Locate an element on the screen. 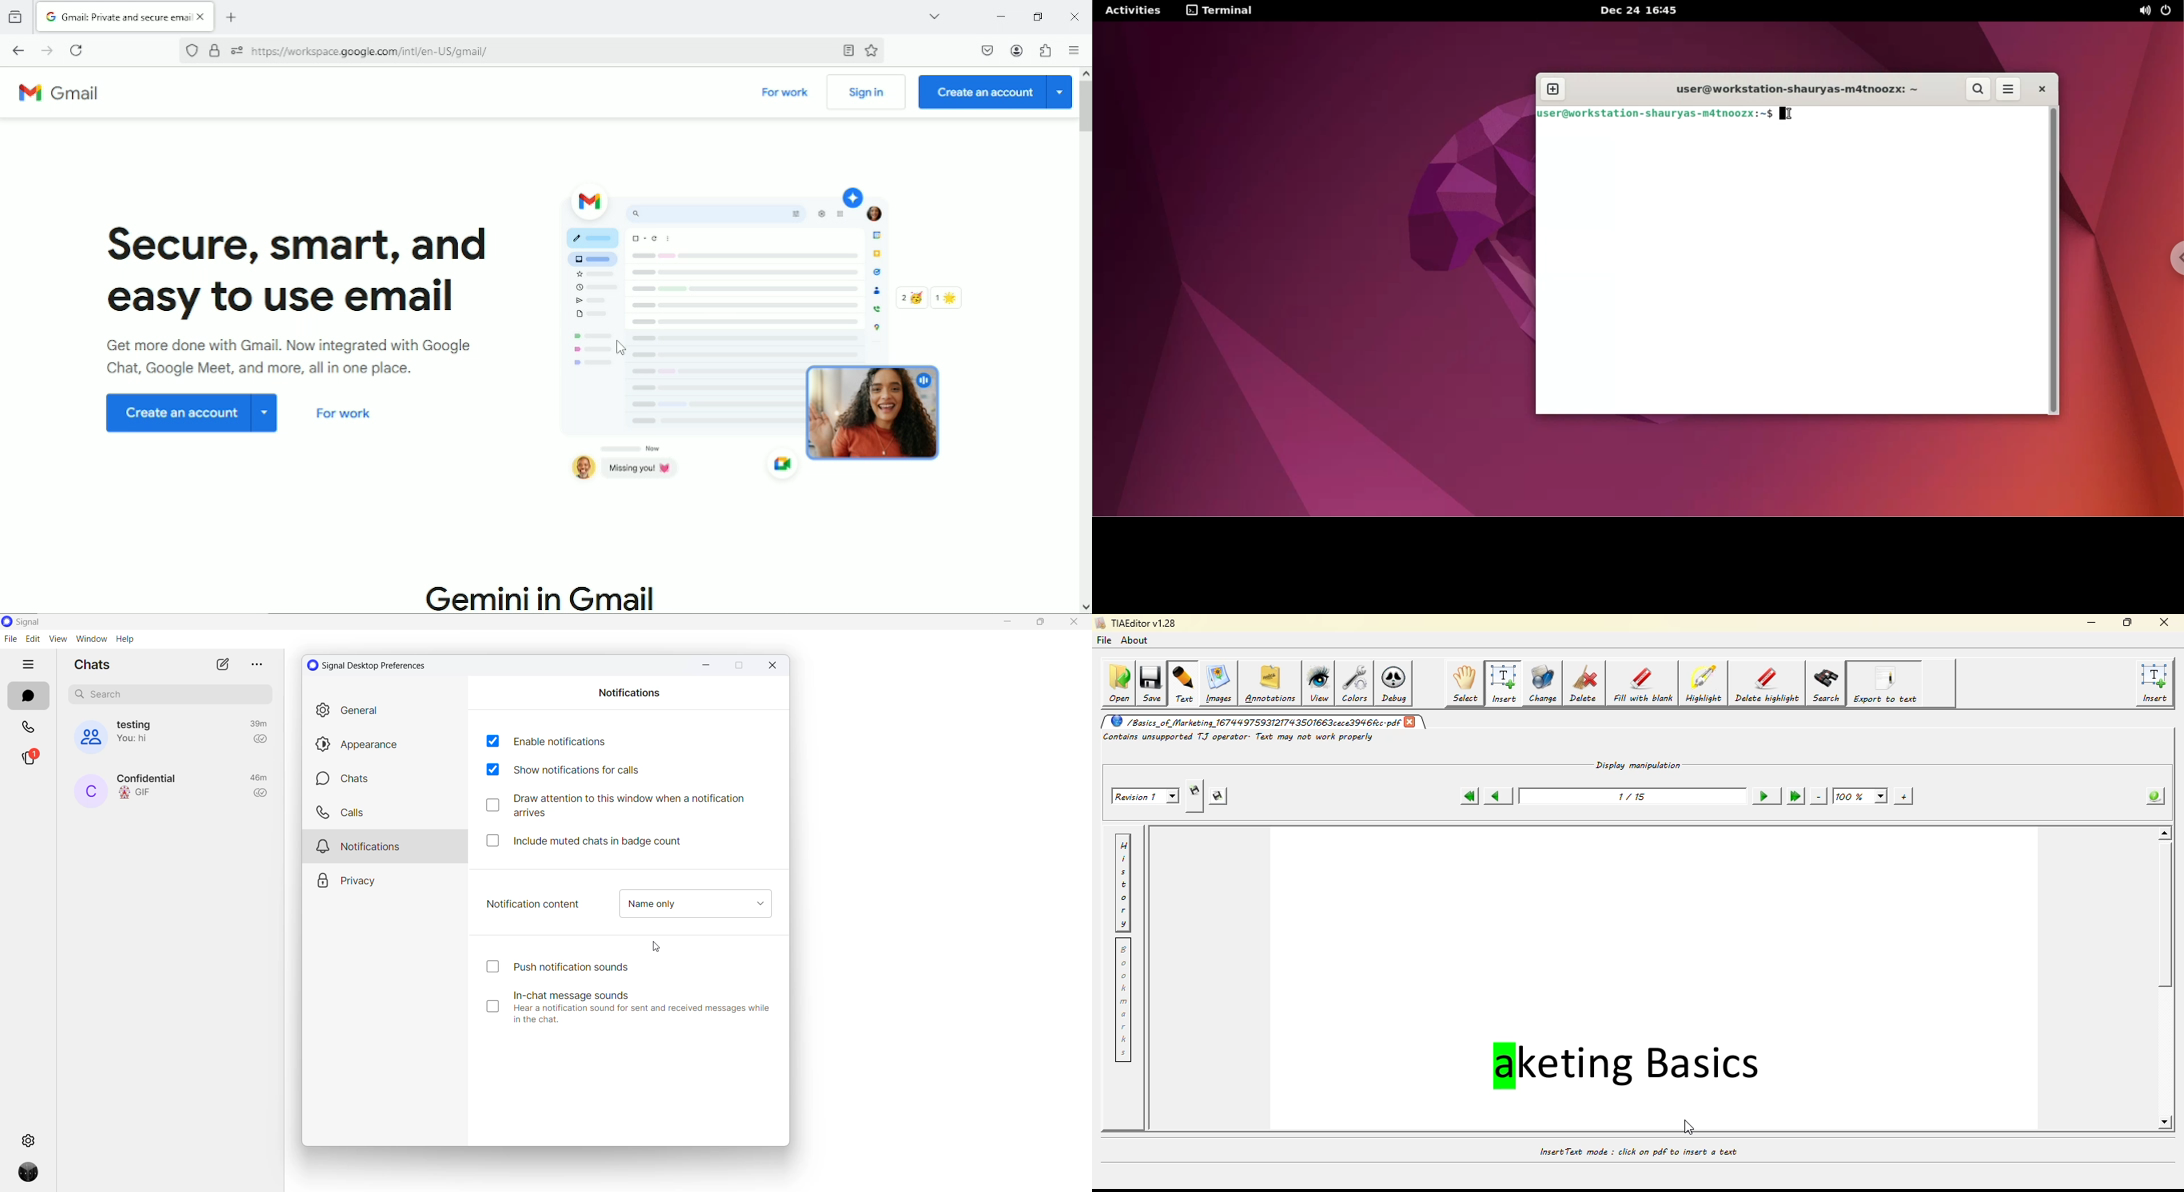  aketing Basics is located at coordinates (1630, 1065).